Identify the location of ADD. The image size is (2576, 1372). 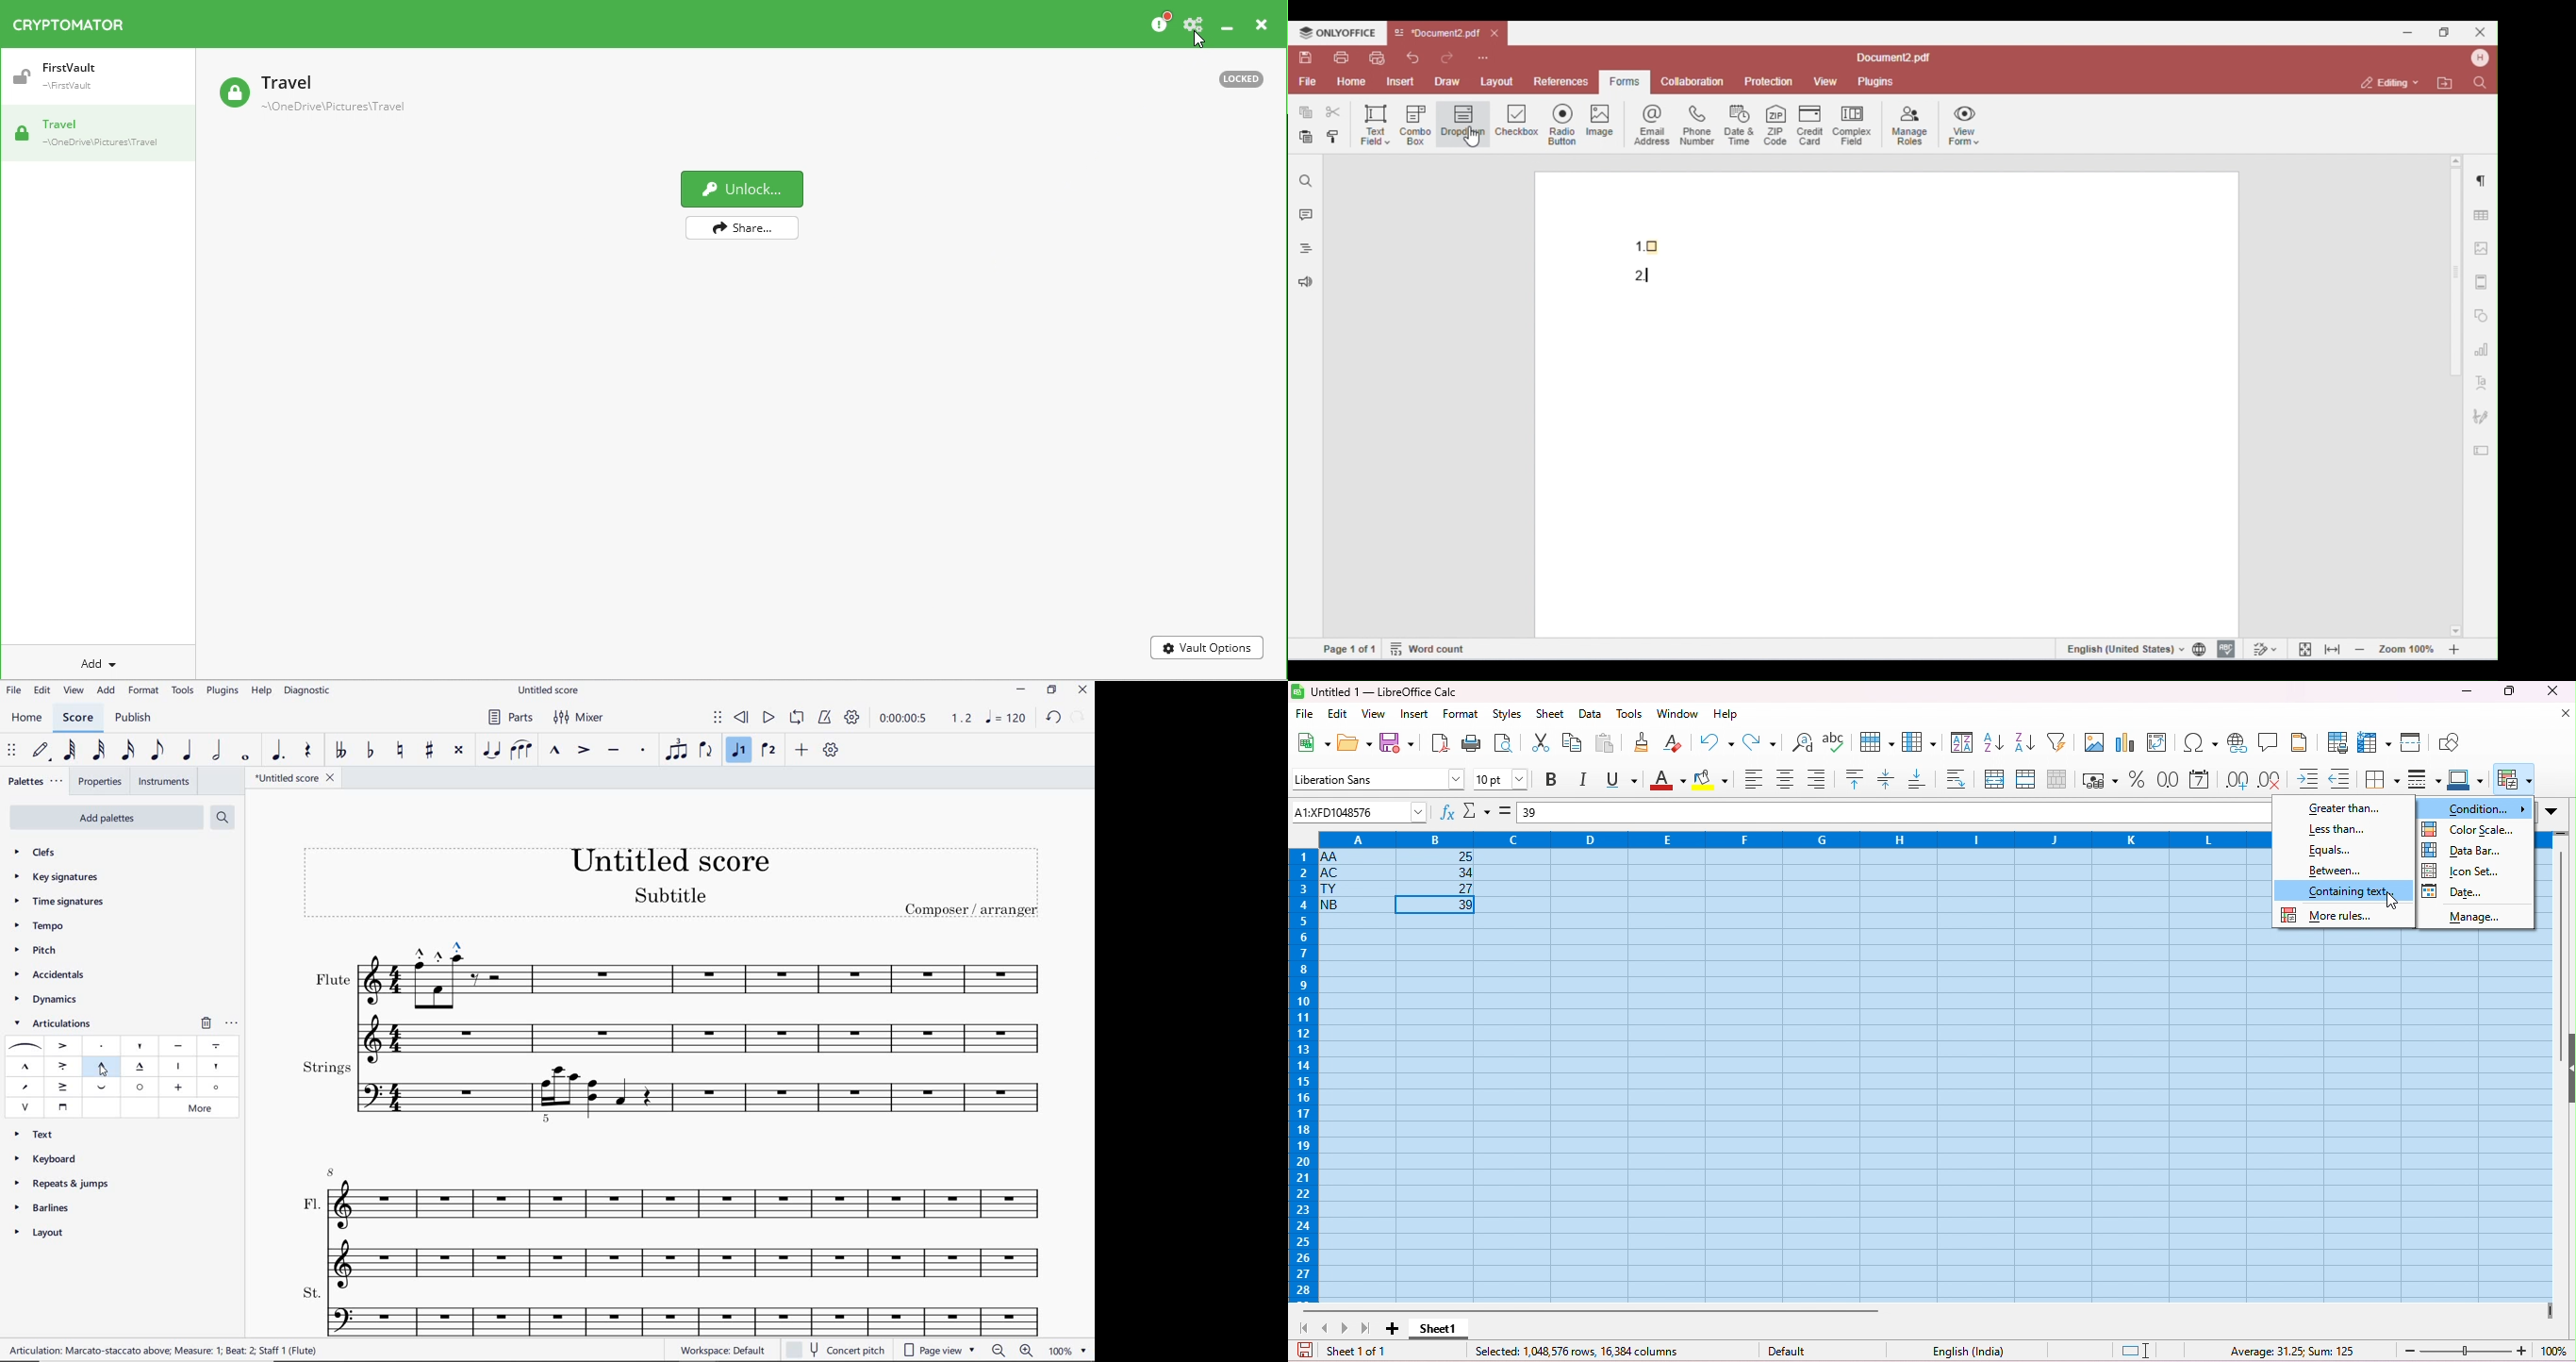
(803, 750).